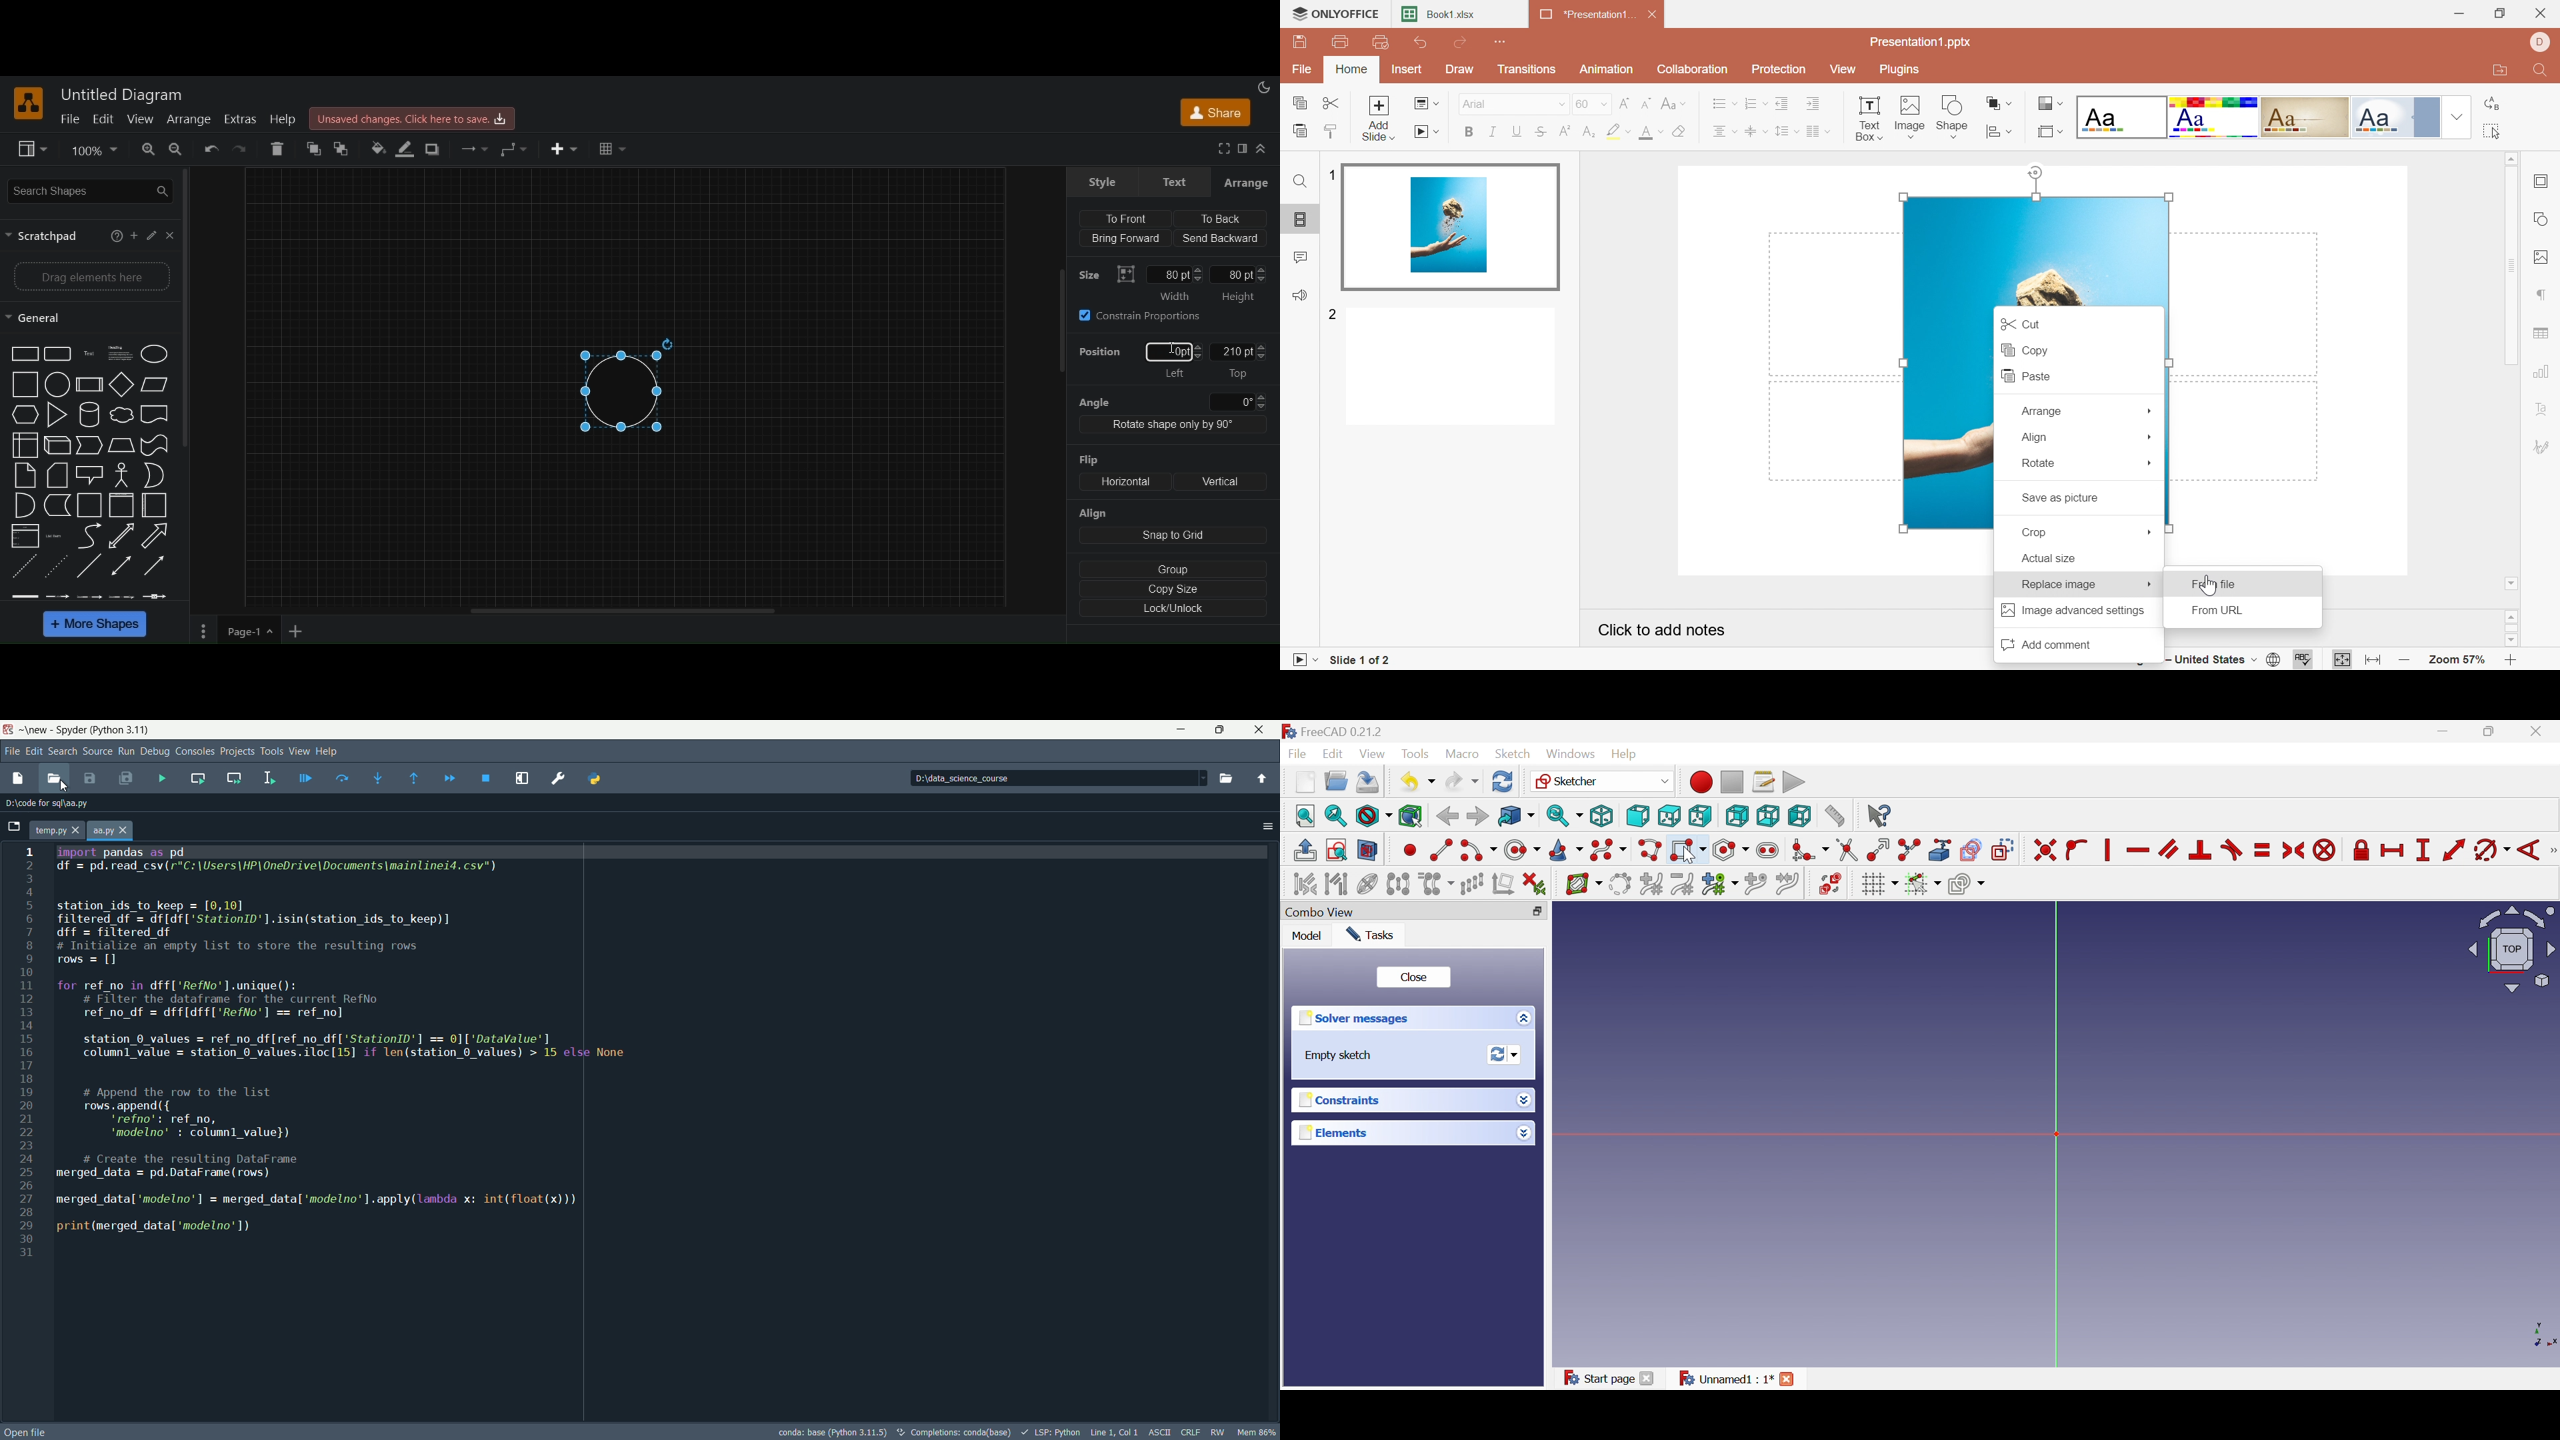 The height and width of the screenshot is (1456, 2576). Describe the element at coordinates (1591, 103) in the screenshot. I see `60` at that location.